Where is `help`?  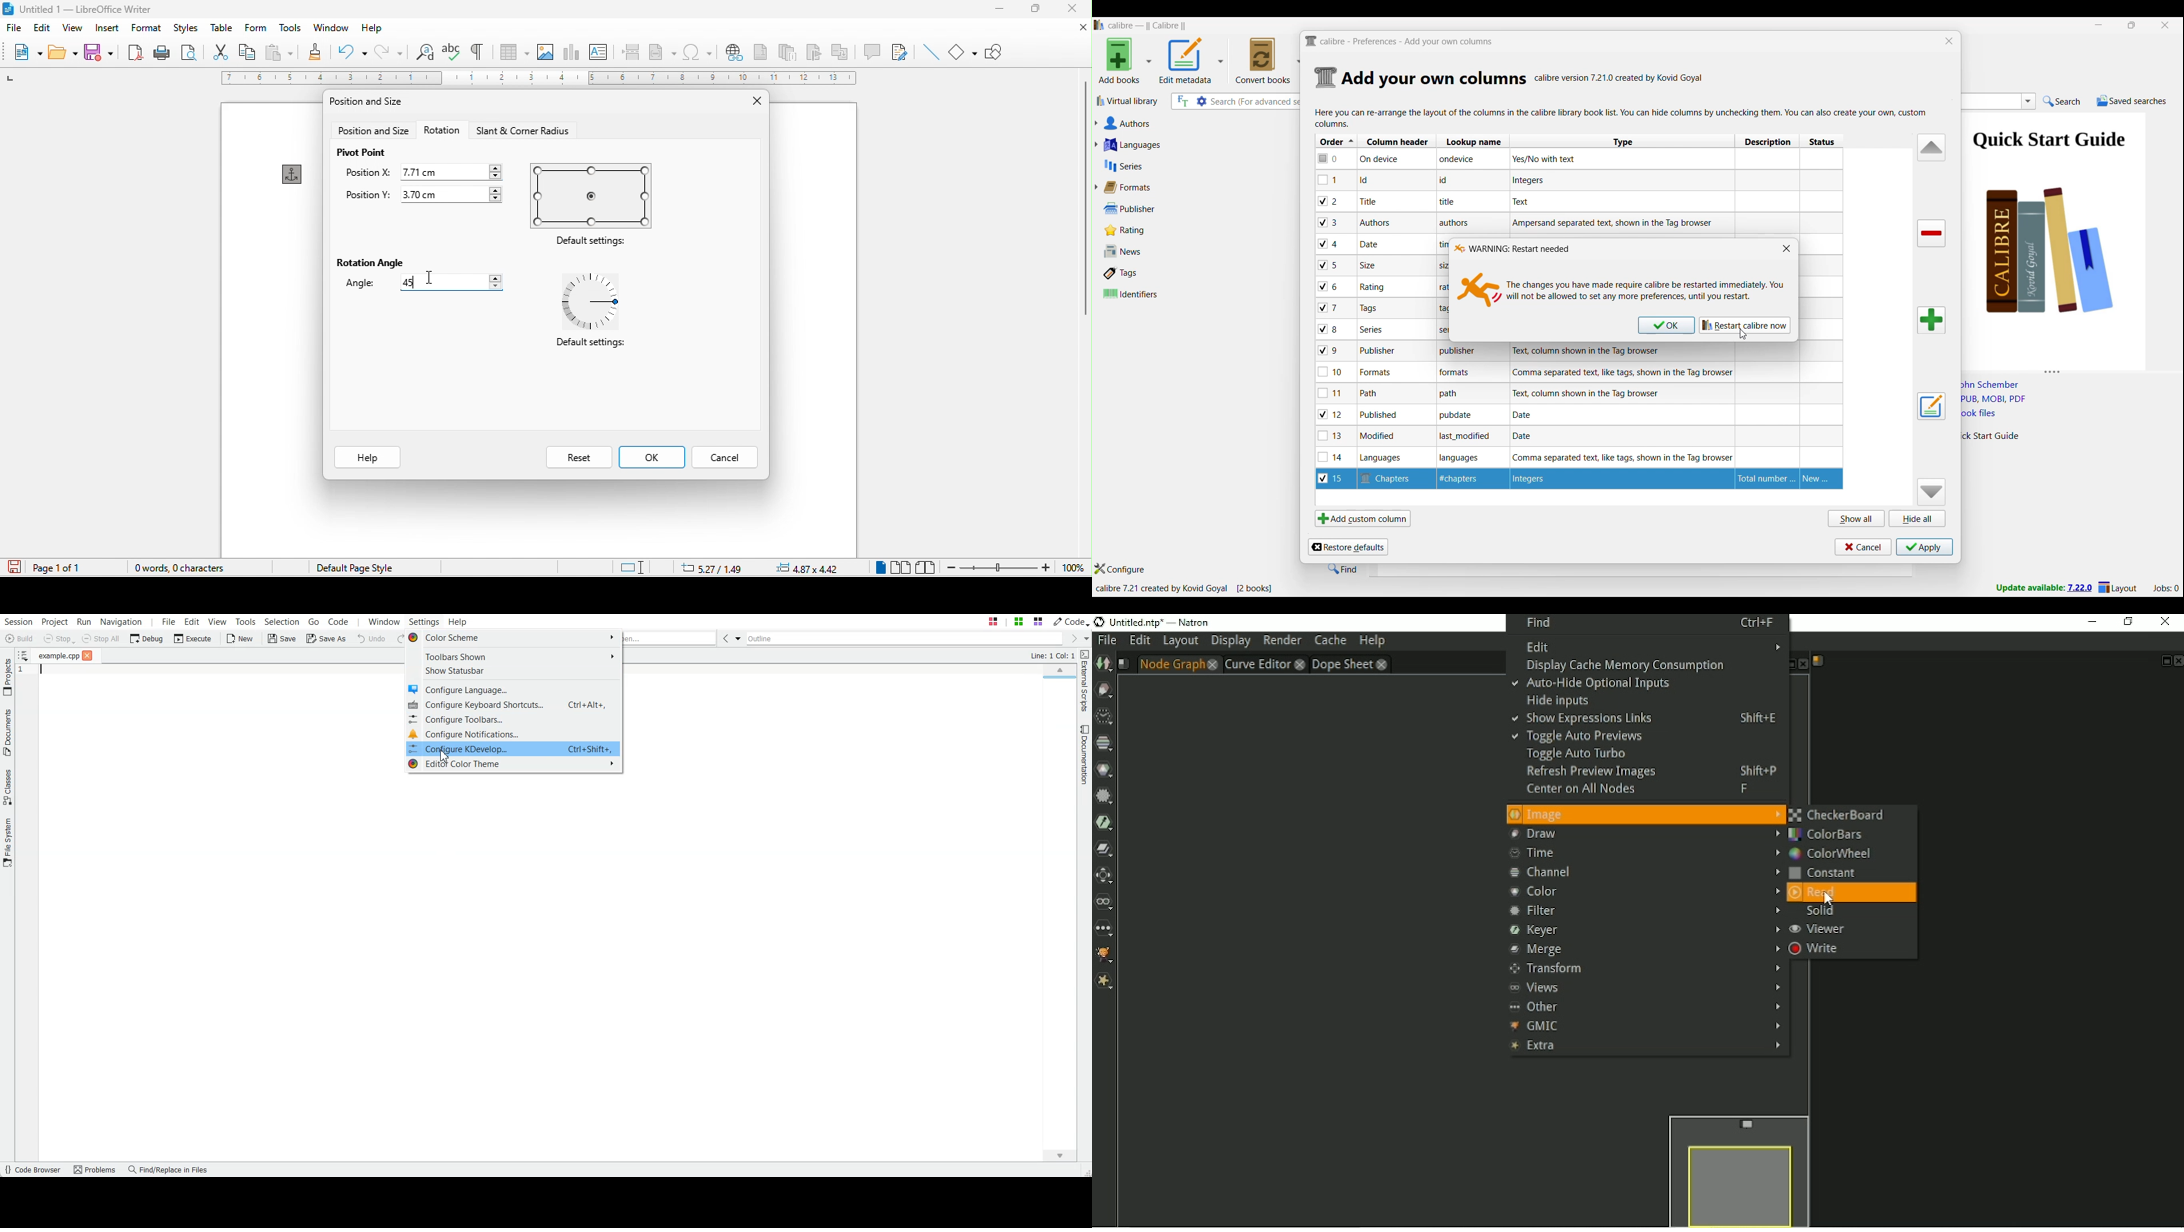
help is located at coordinates (370, 29).